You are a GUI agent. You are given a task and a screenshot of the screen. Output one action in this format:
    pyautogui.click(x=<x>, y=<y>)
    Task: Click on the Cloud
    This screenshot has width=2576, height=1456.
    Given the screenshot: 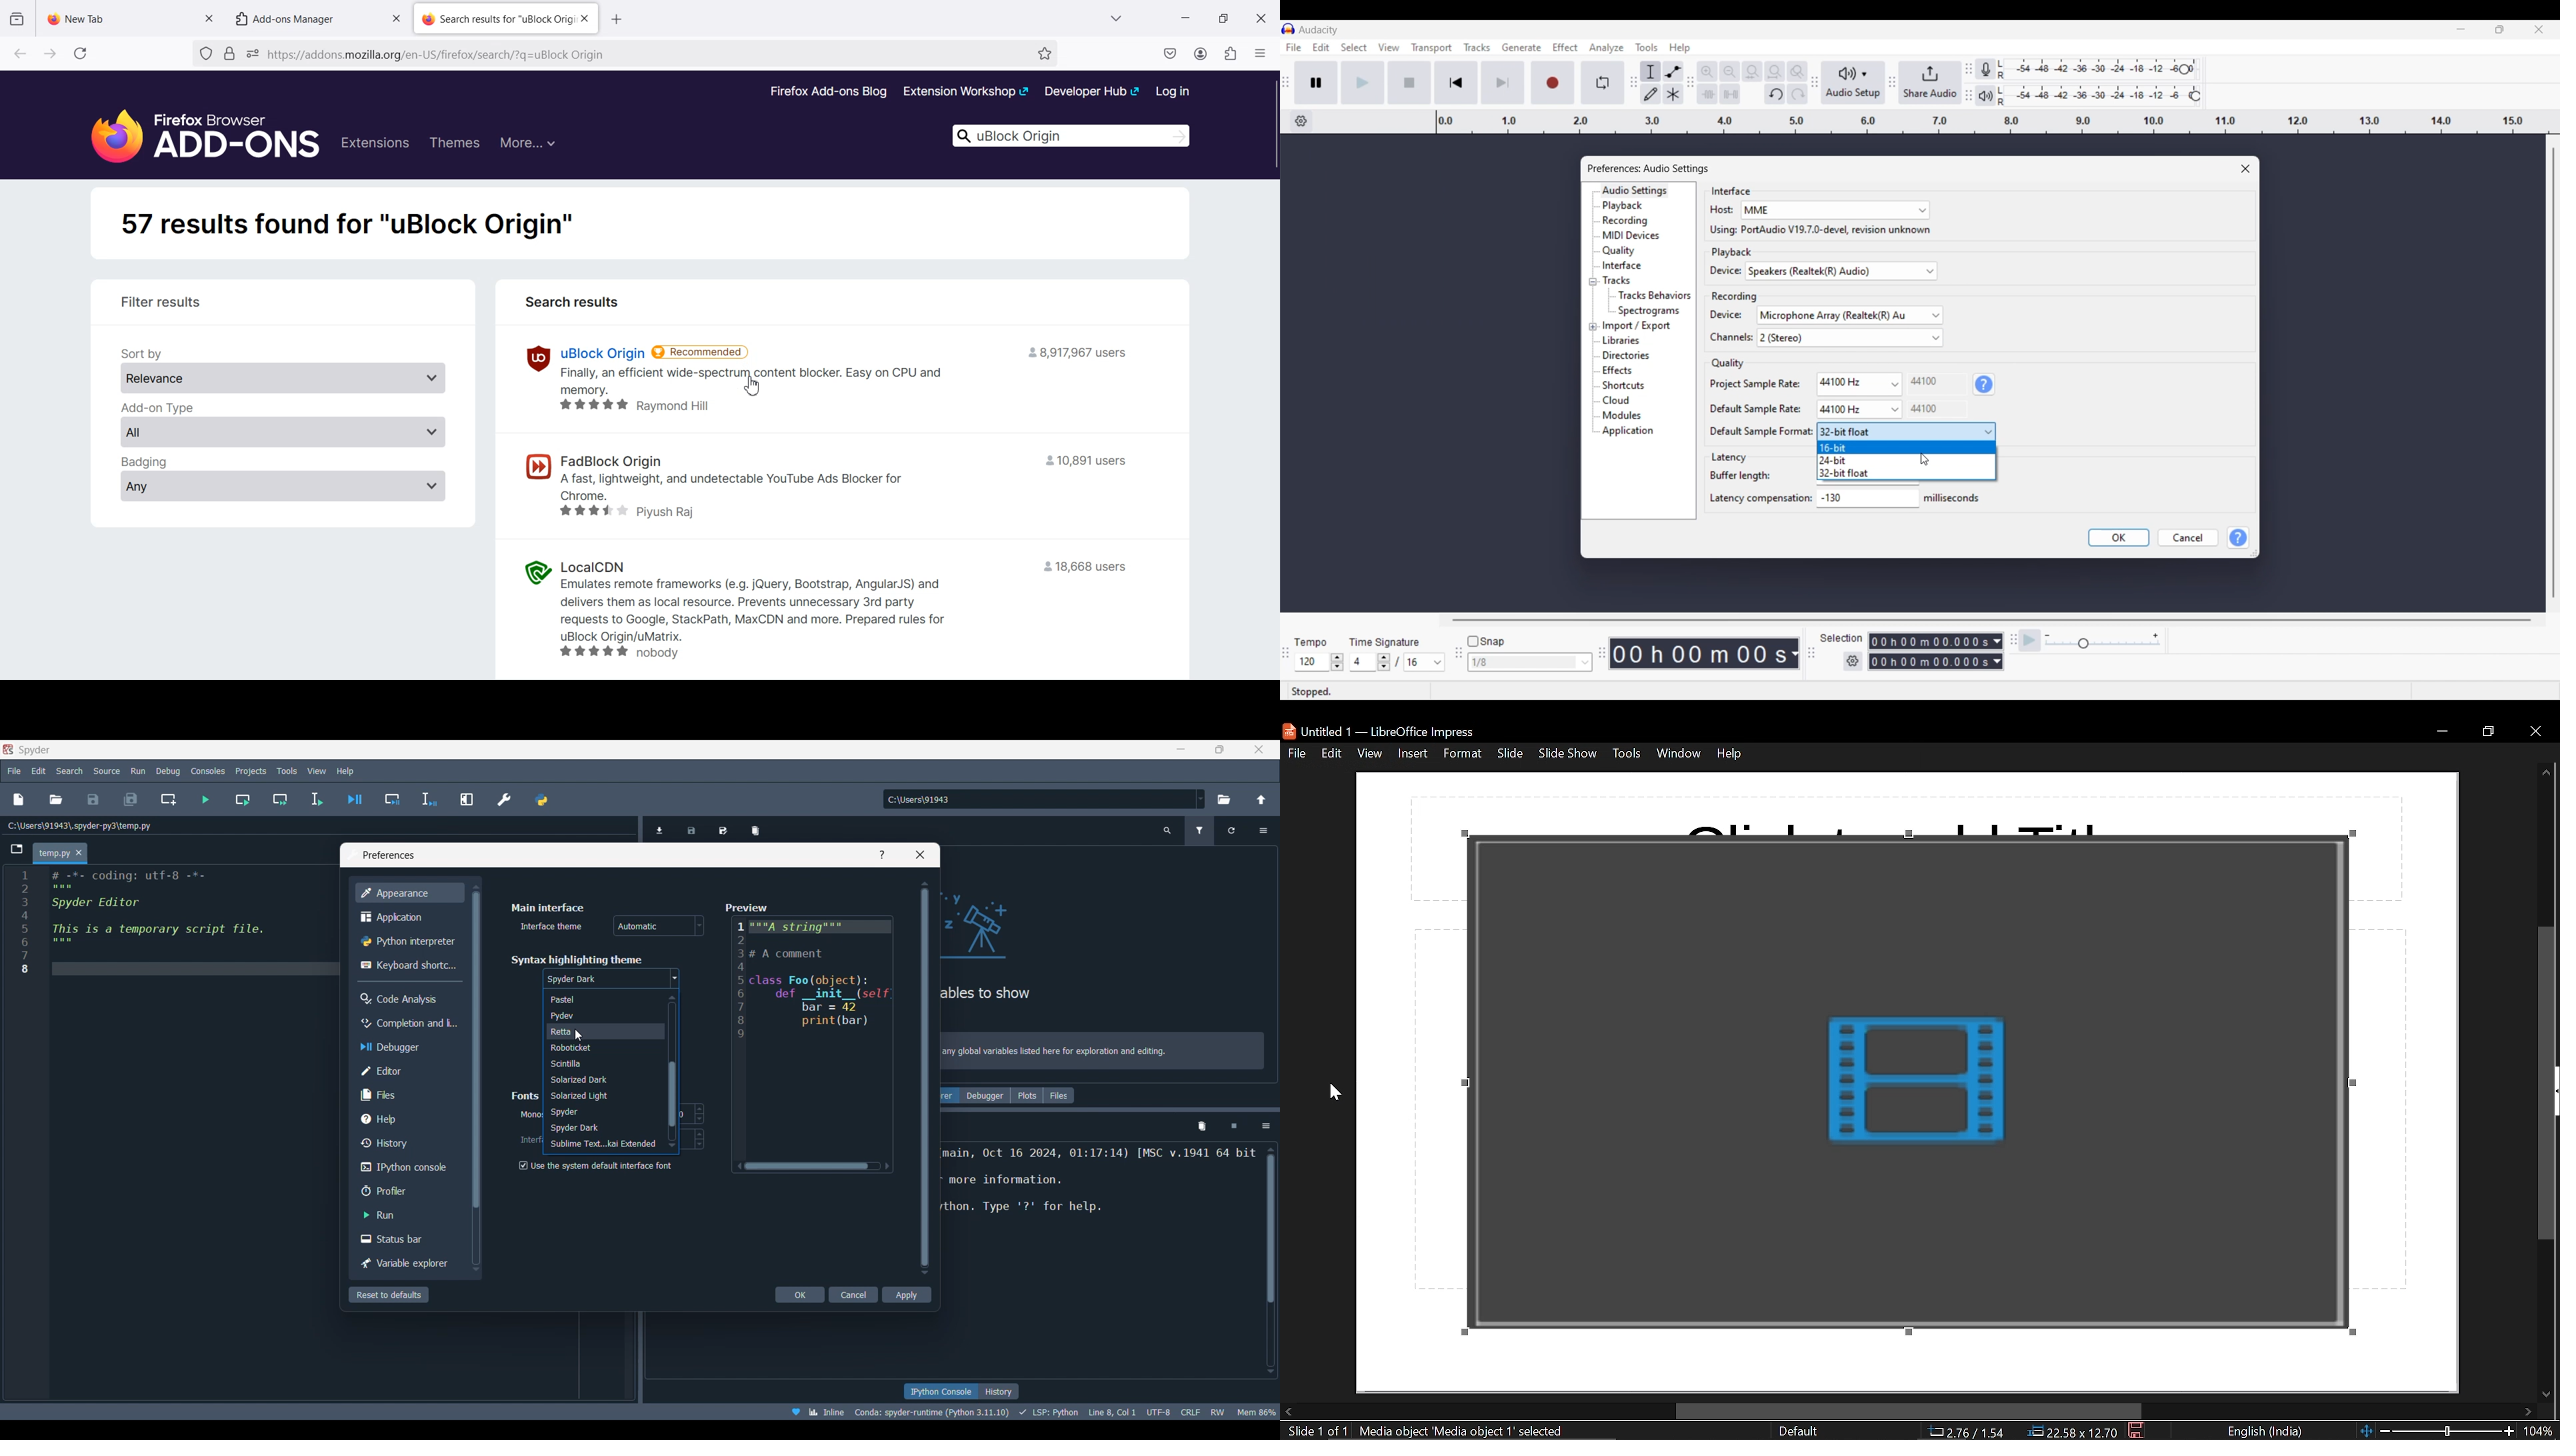 What is the action you would take?
    pyautogui.click(x=1633, y=401)
    